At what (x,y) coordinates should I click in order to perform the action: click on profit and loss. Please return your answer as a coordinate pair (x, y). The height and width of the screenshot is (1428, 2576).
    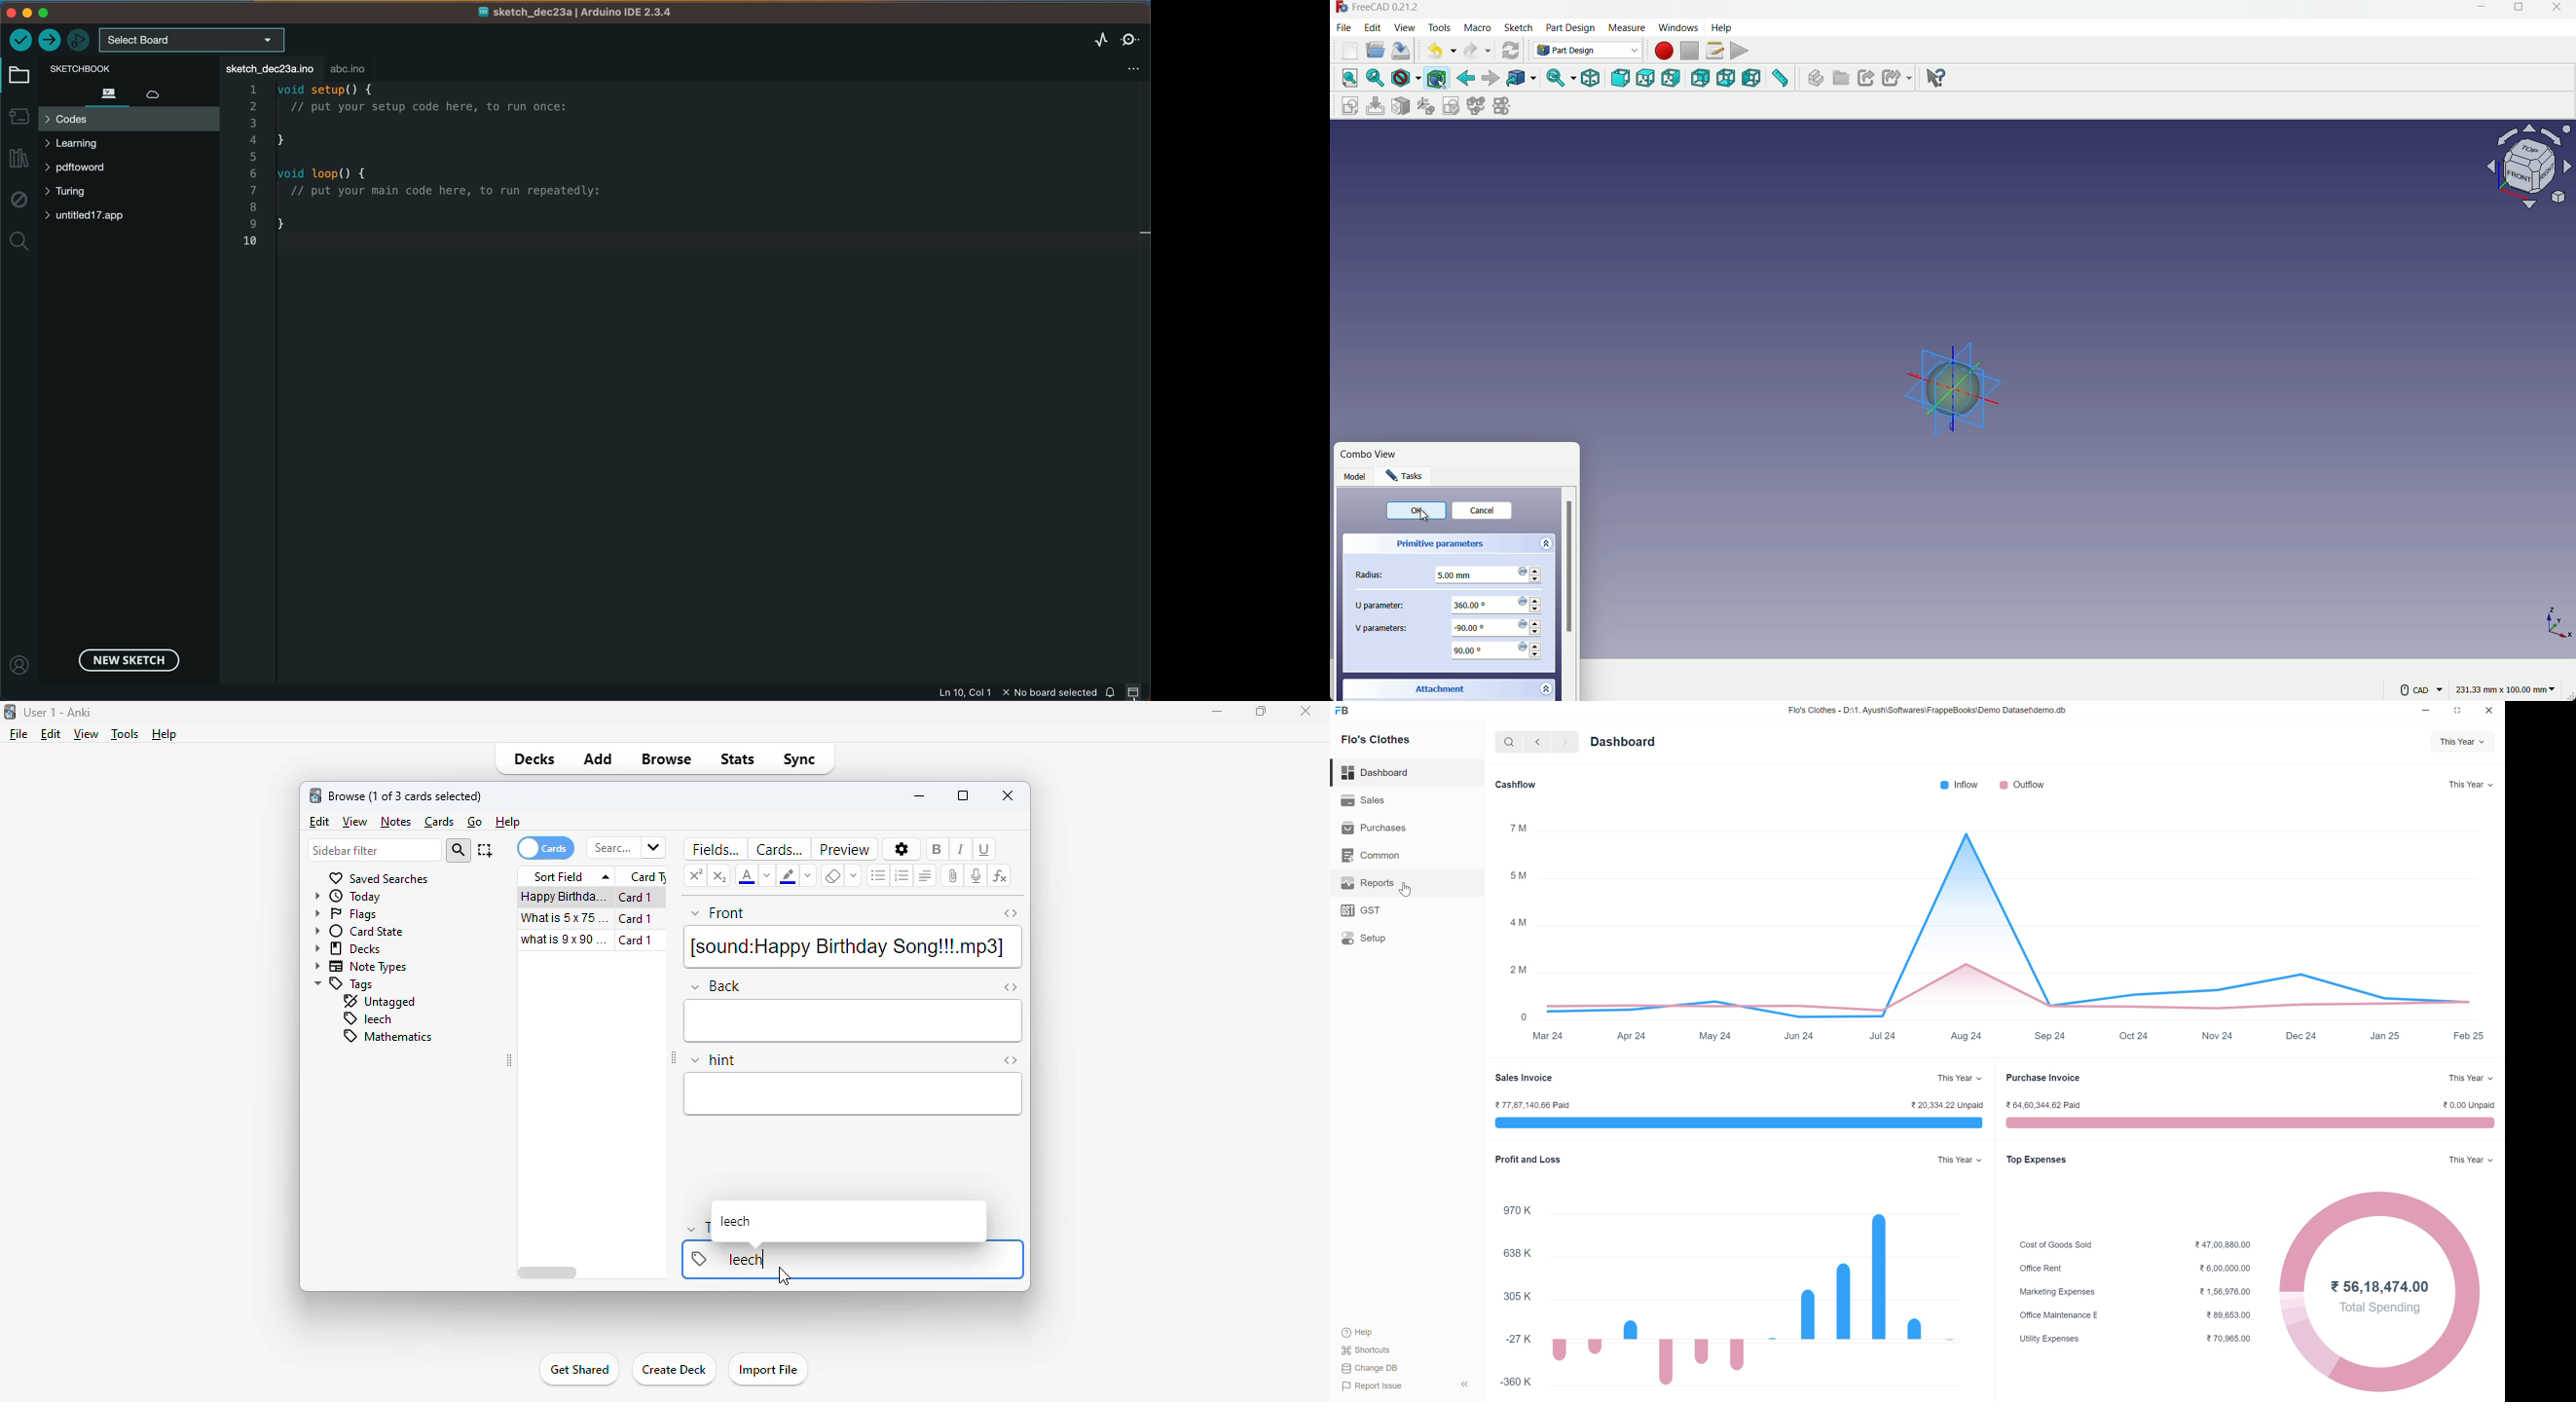
    Looking at the image, I should click on (1529, 1159).